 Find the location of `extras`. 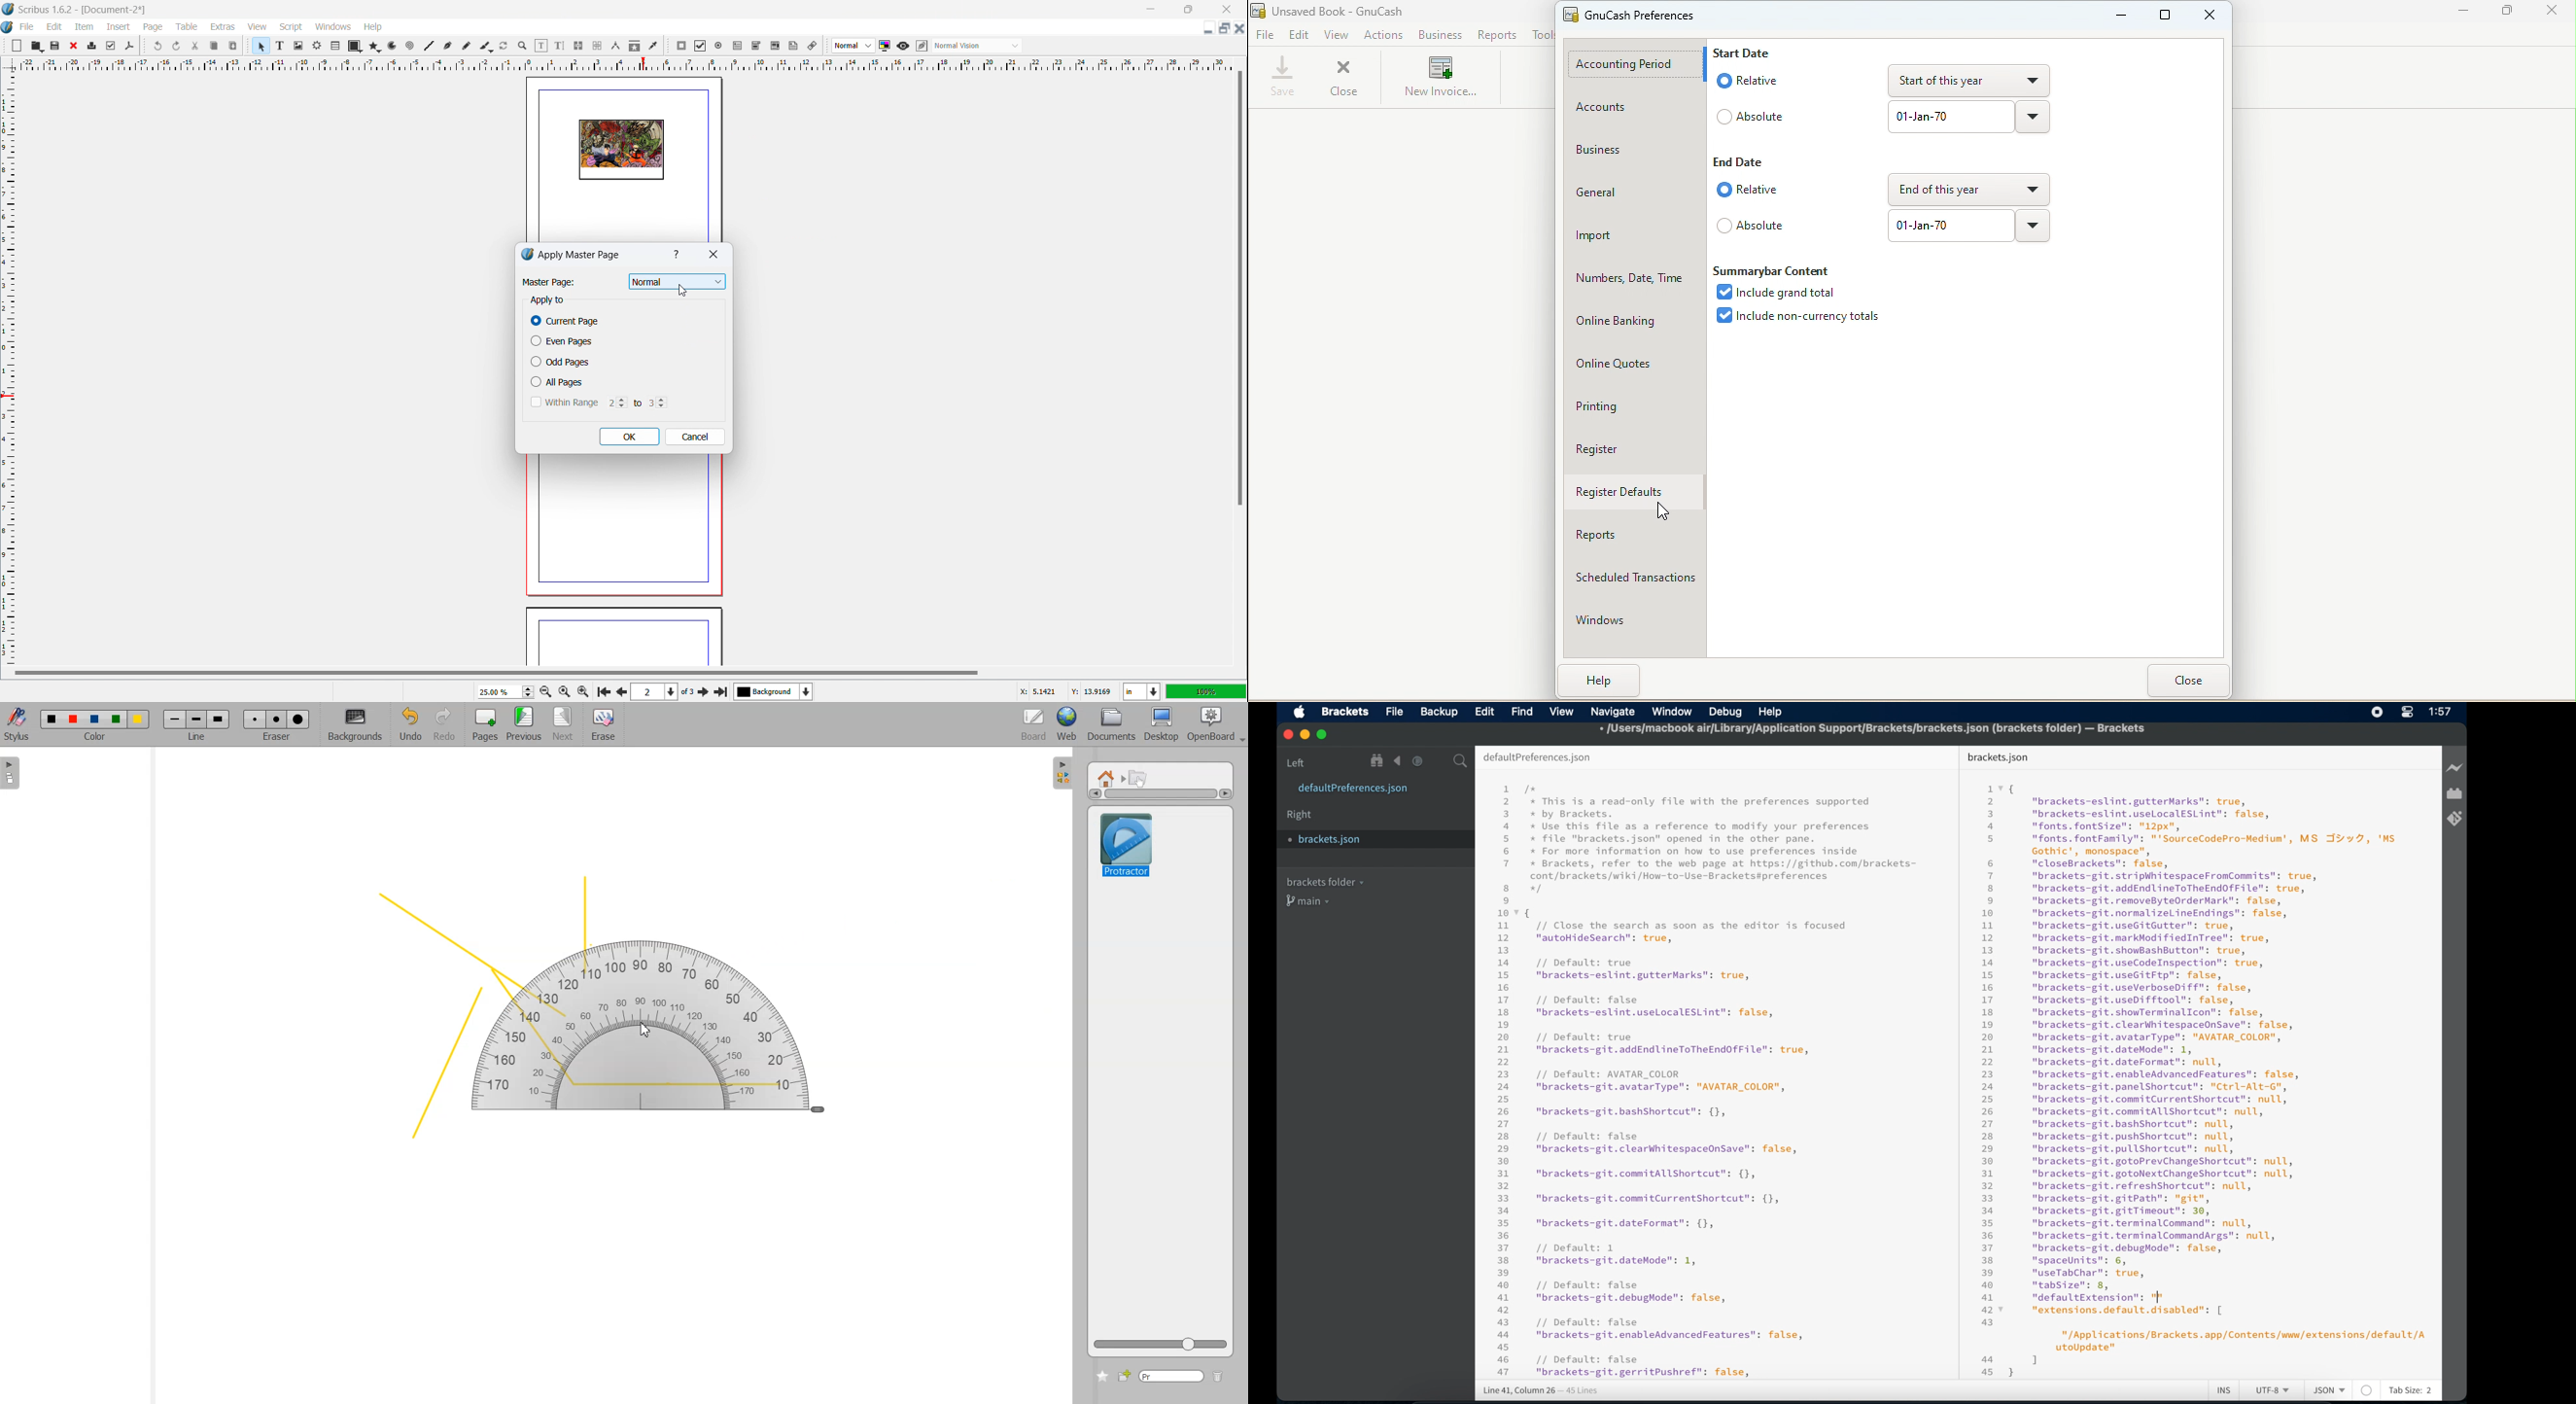

extras is located at coordinates (224, 27).